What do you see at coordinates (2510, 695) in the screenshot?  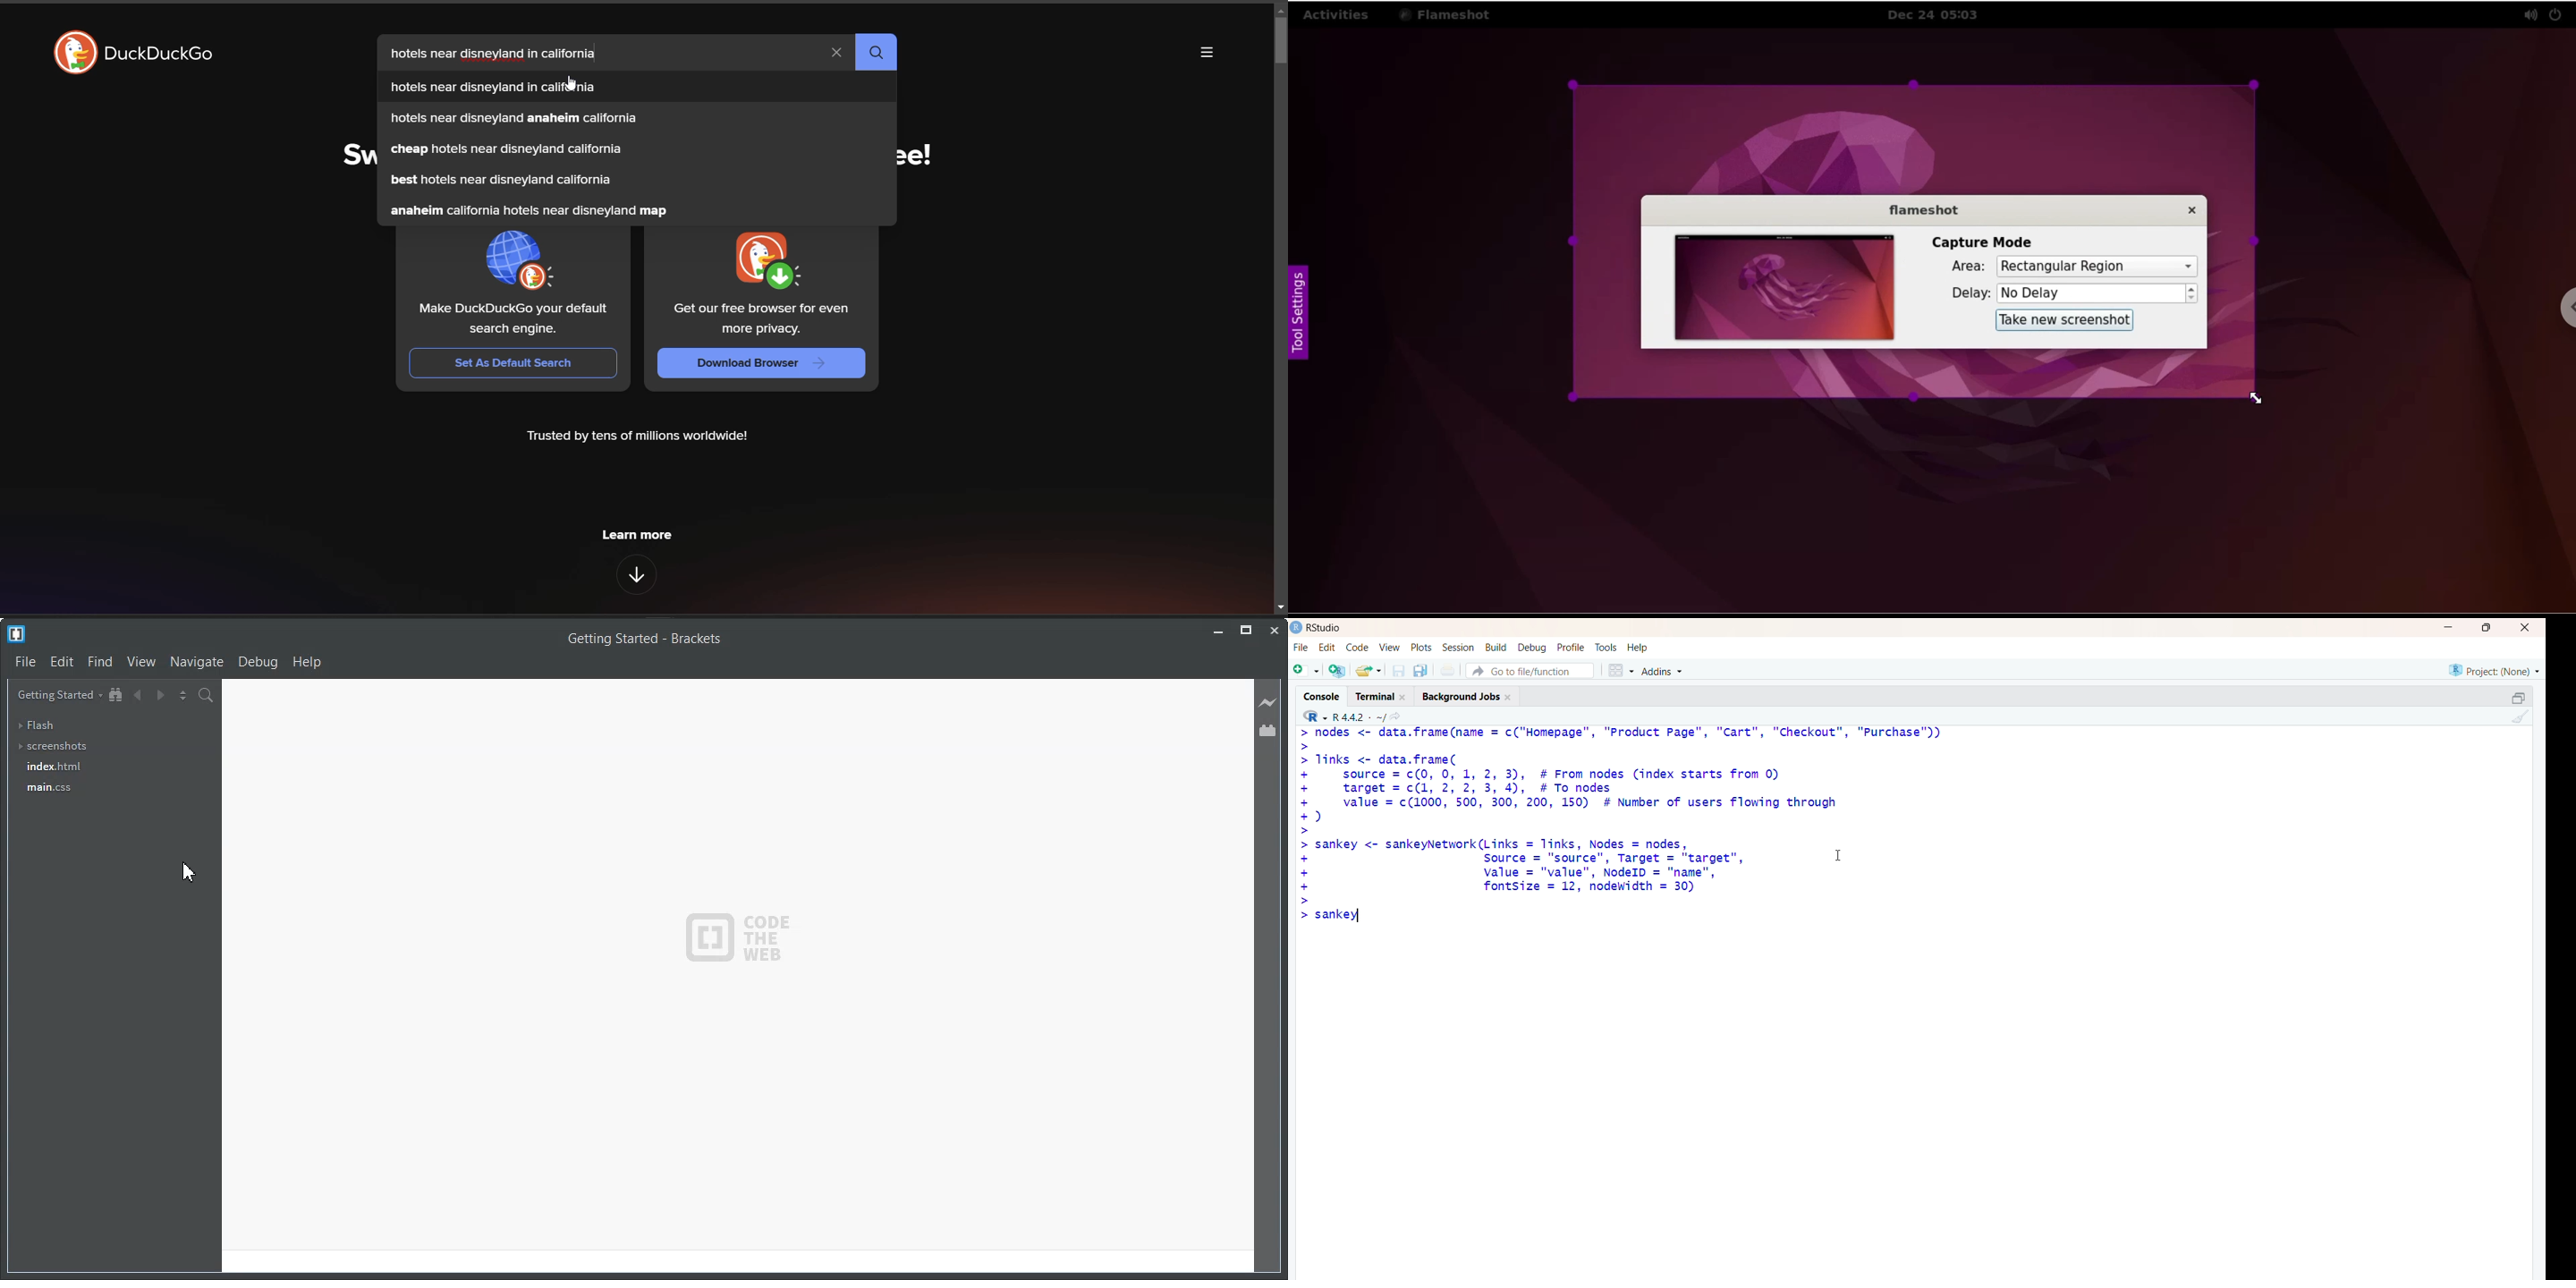 I see `copy` at bounding box center [2510, 695].